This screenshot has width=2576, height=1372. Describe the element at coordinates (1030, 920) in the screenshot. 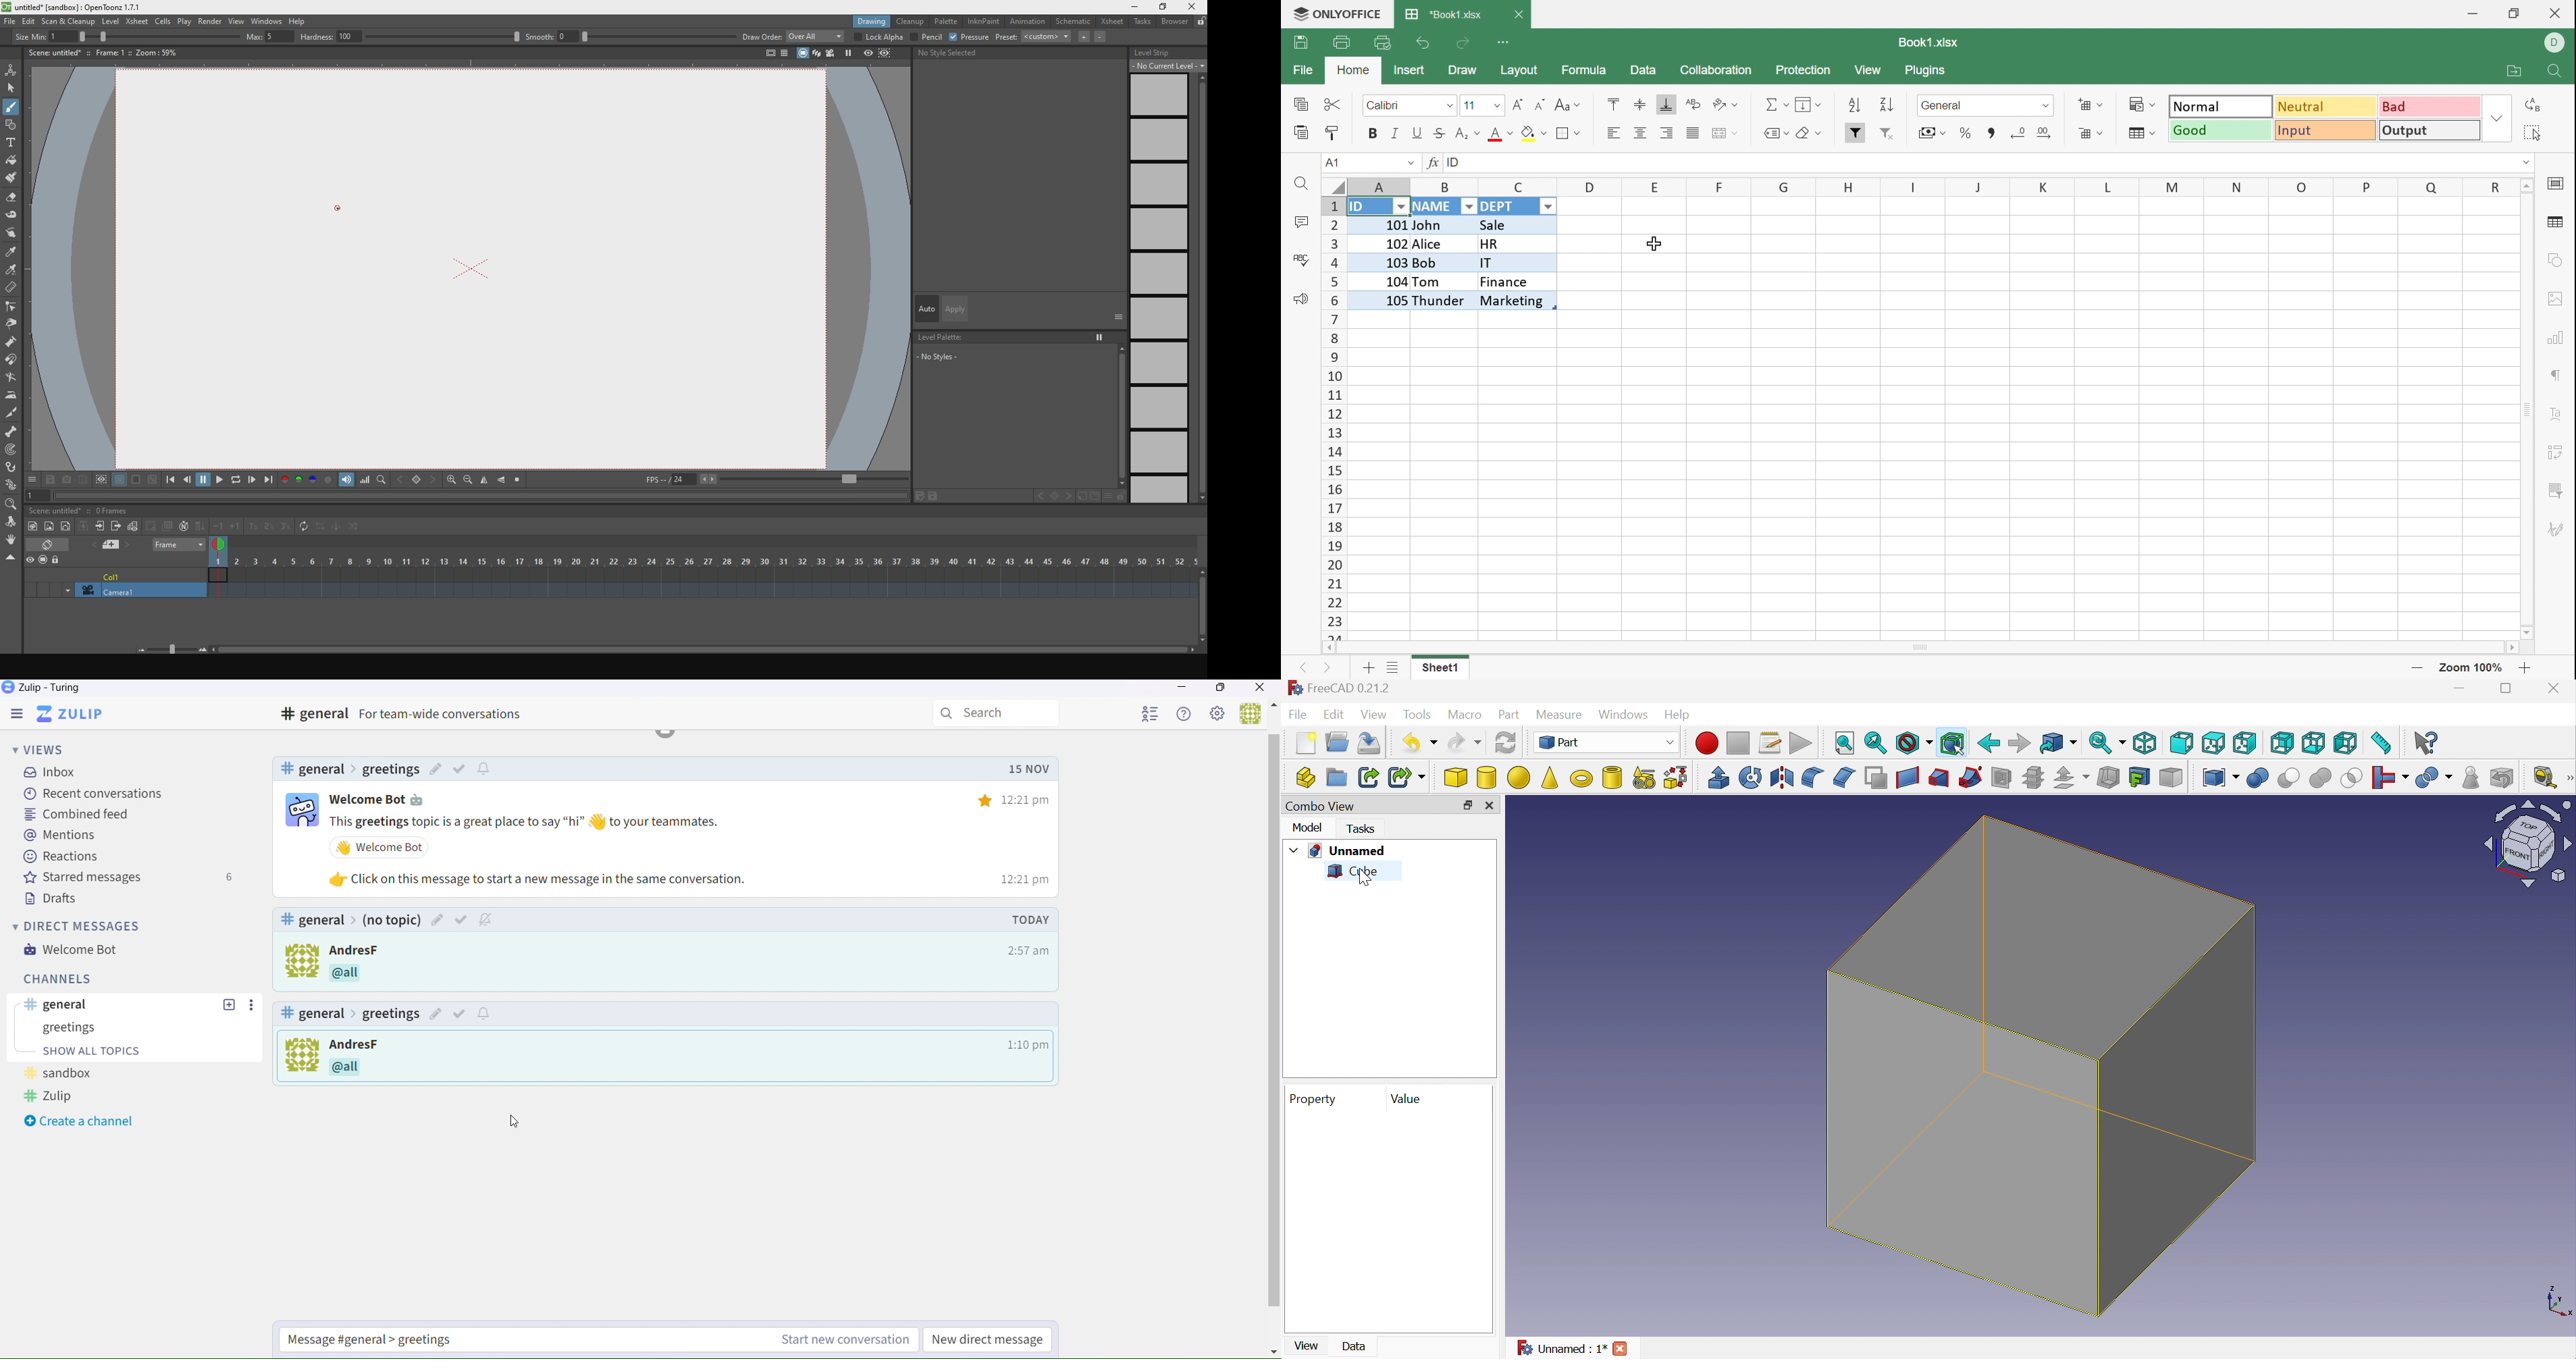

I see `` at that location.